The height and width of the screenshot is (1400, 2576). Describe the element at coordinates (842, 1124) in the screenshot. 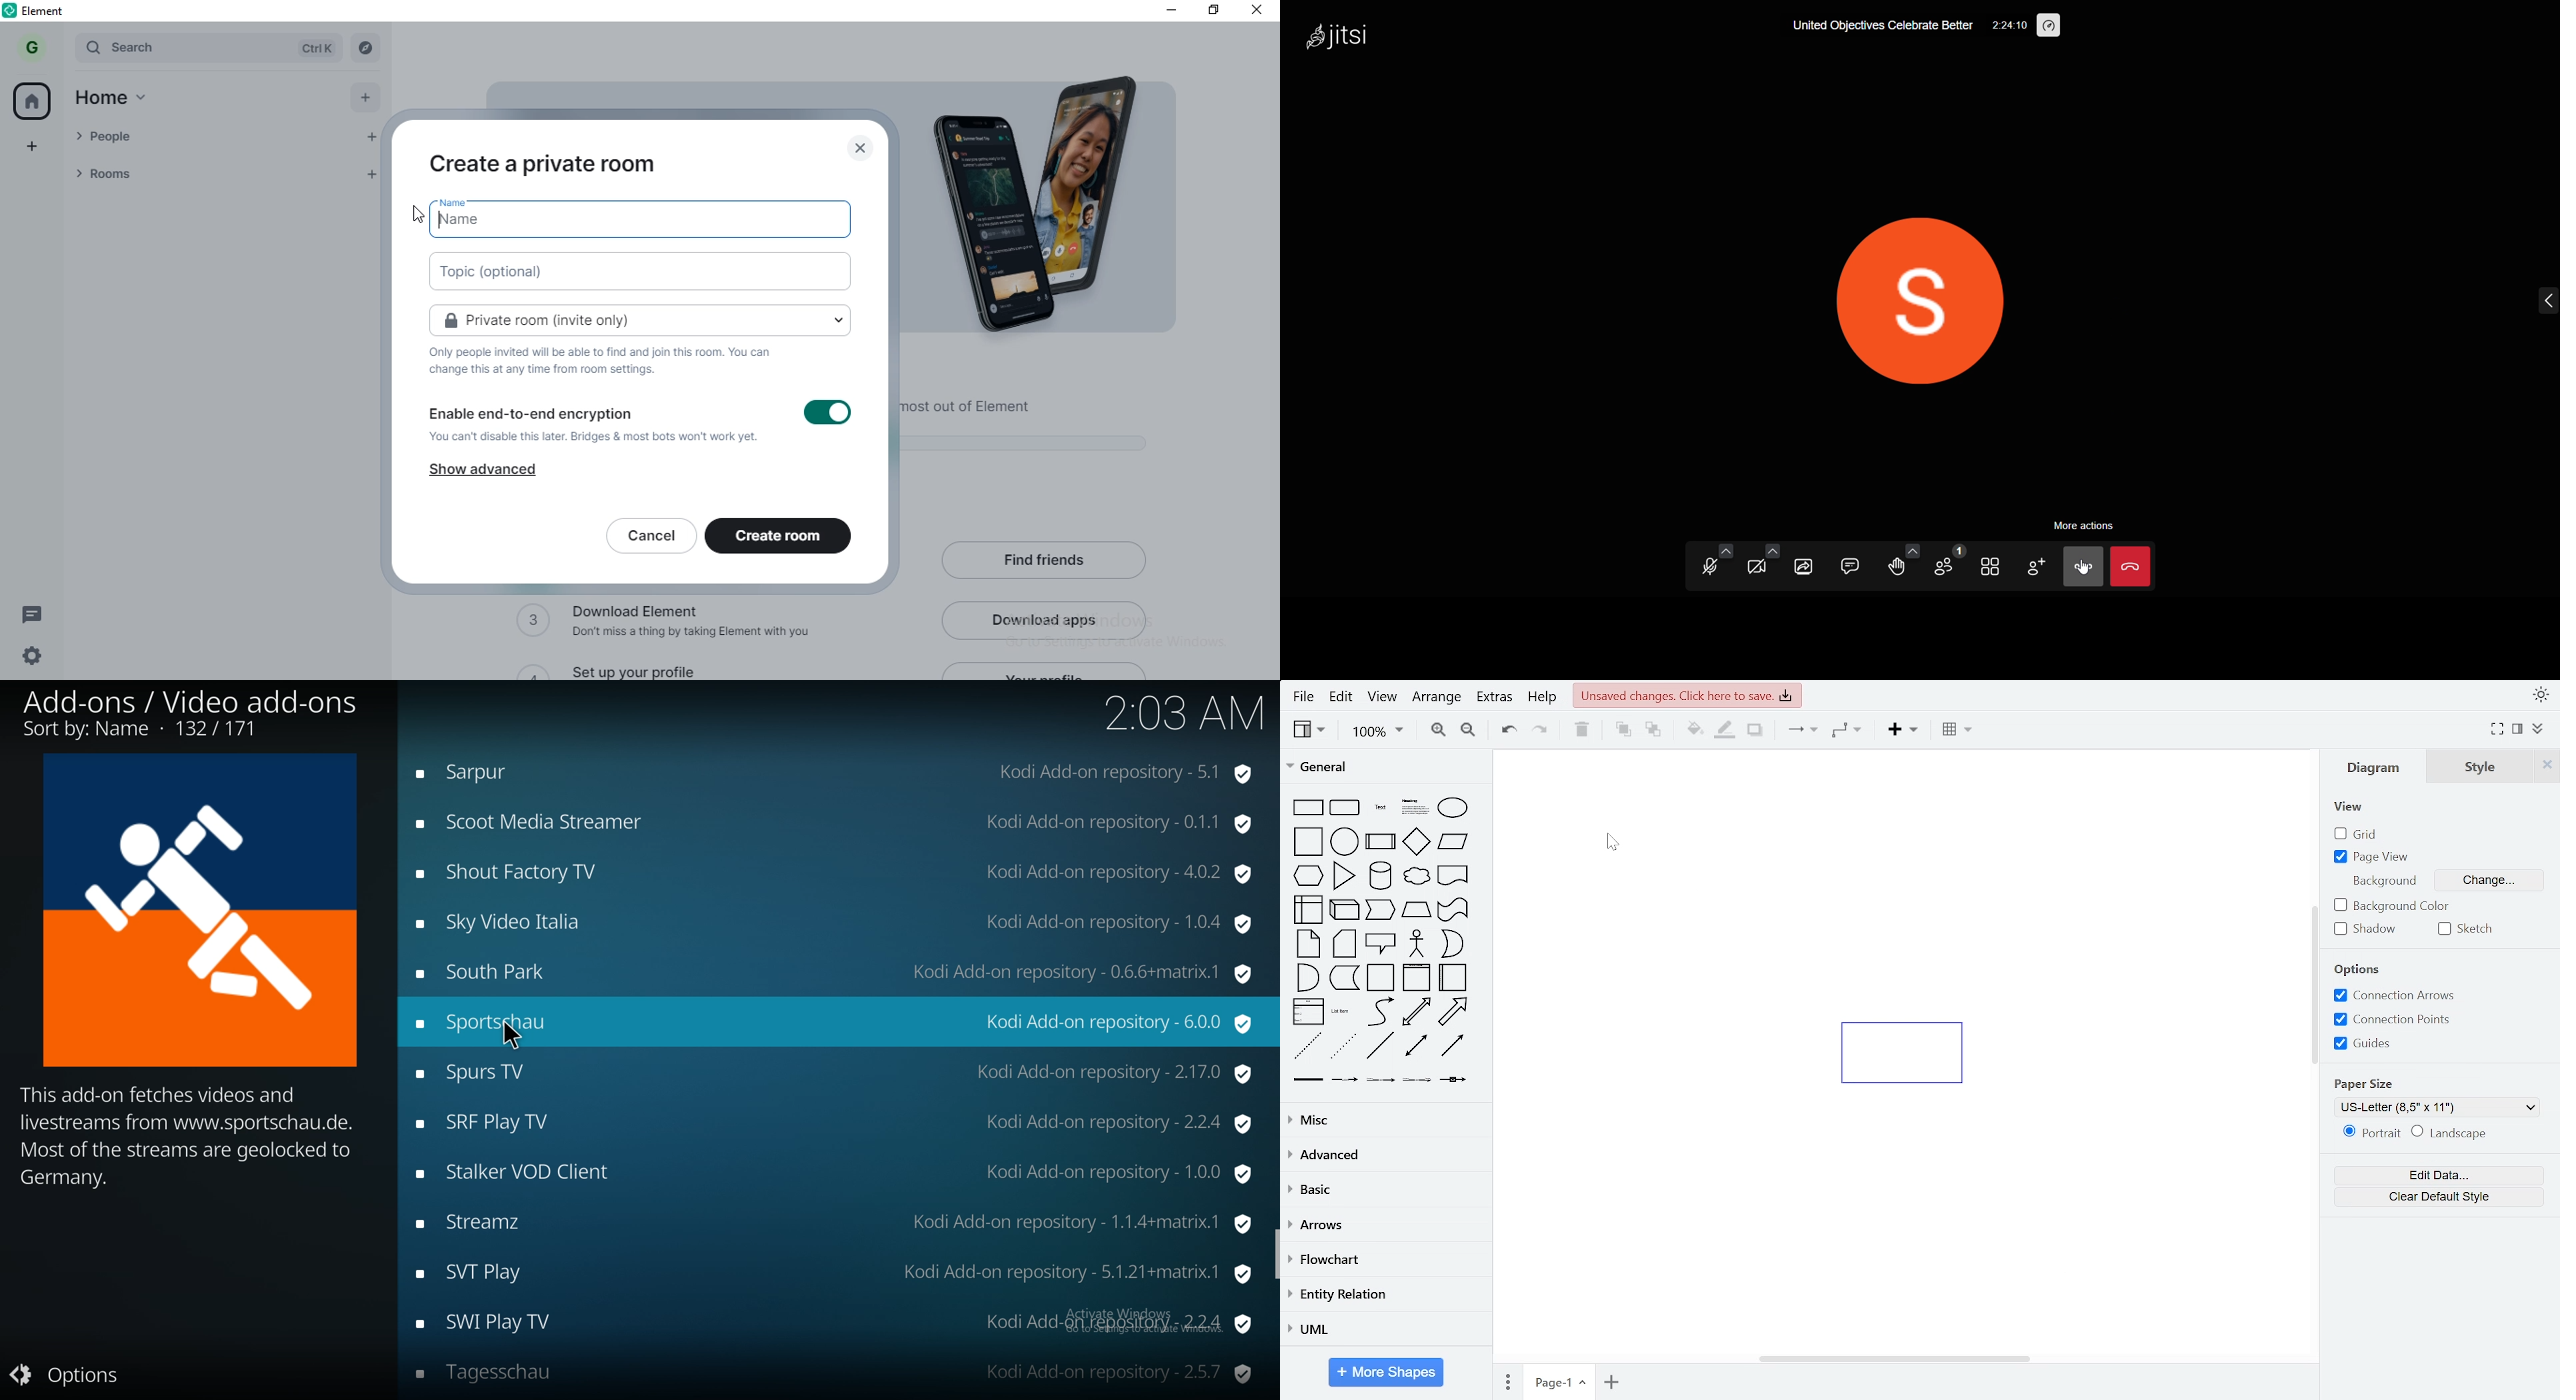

I see `srf play tv` at that location.